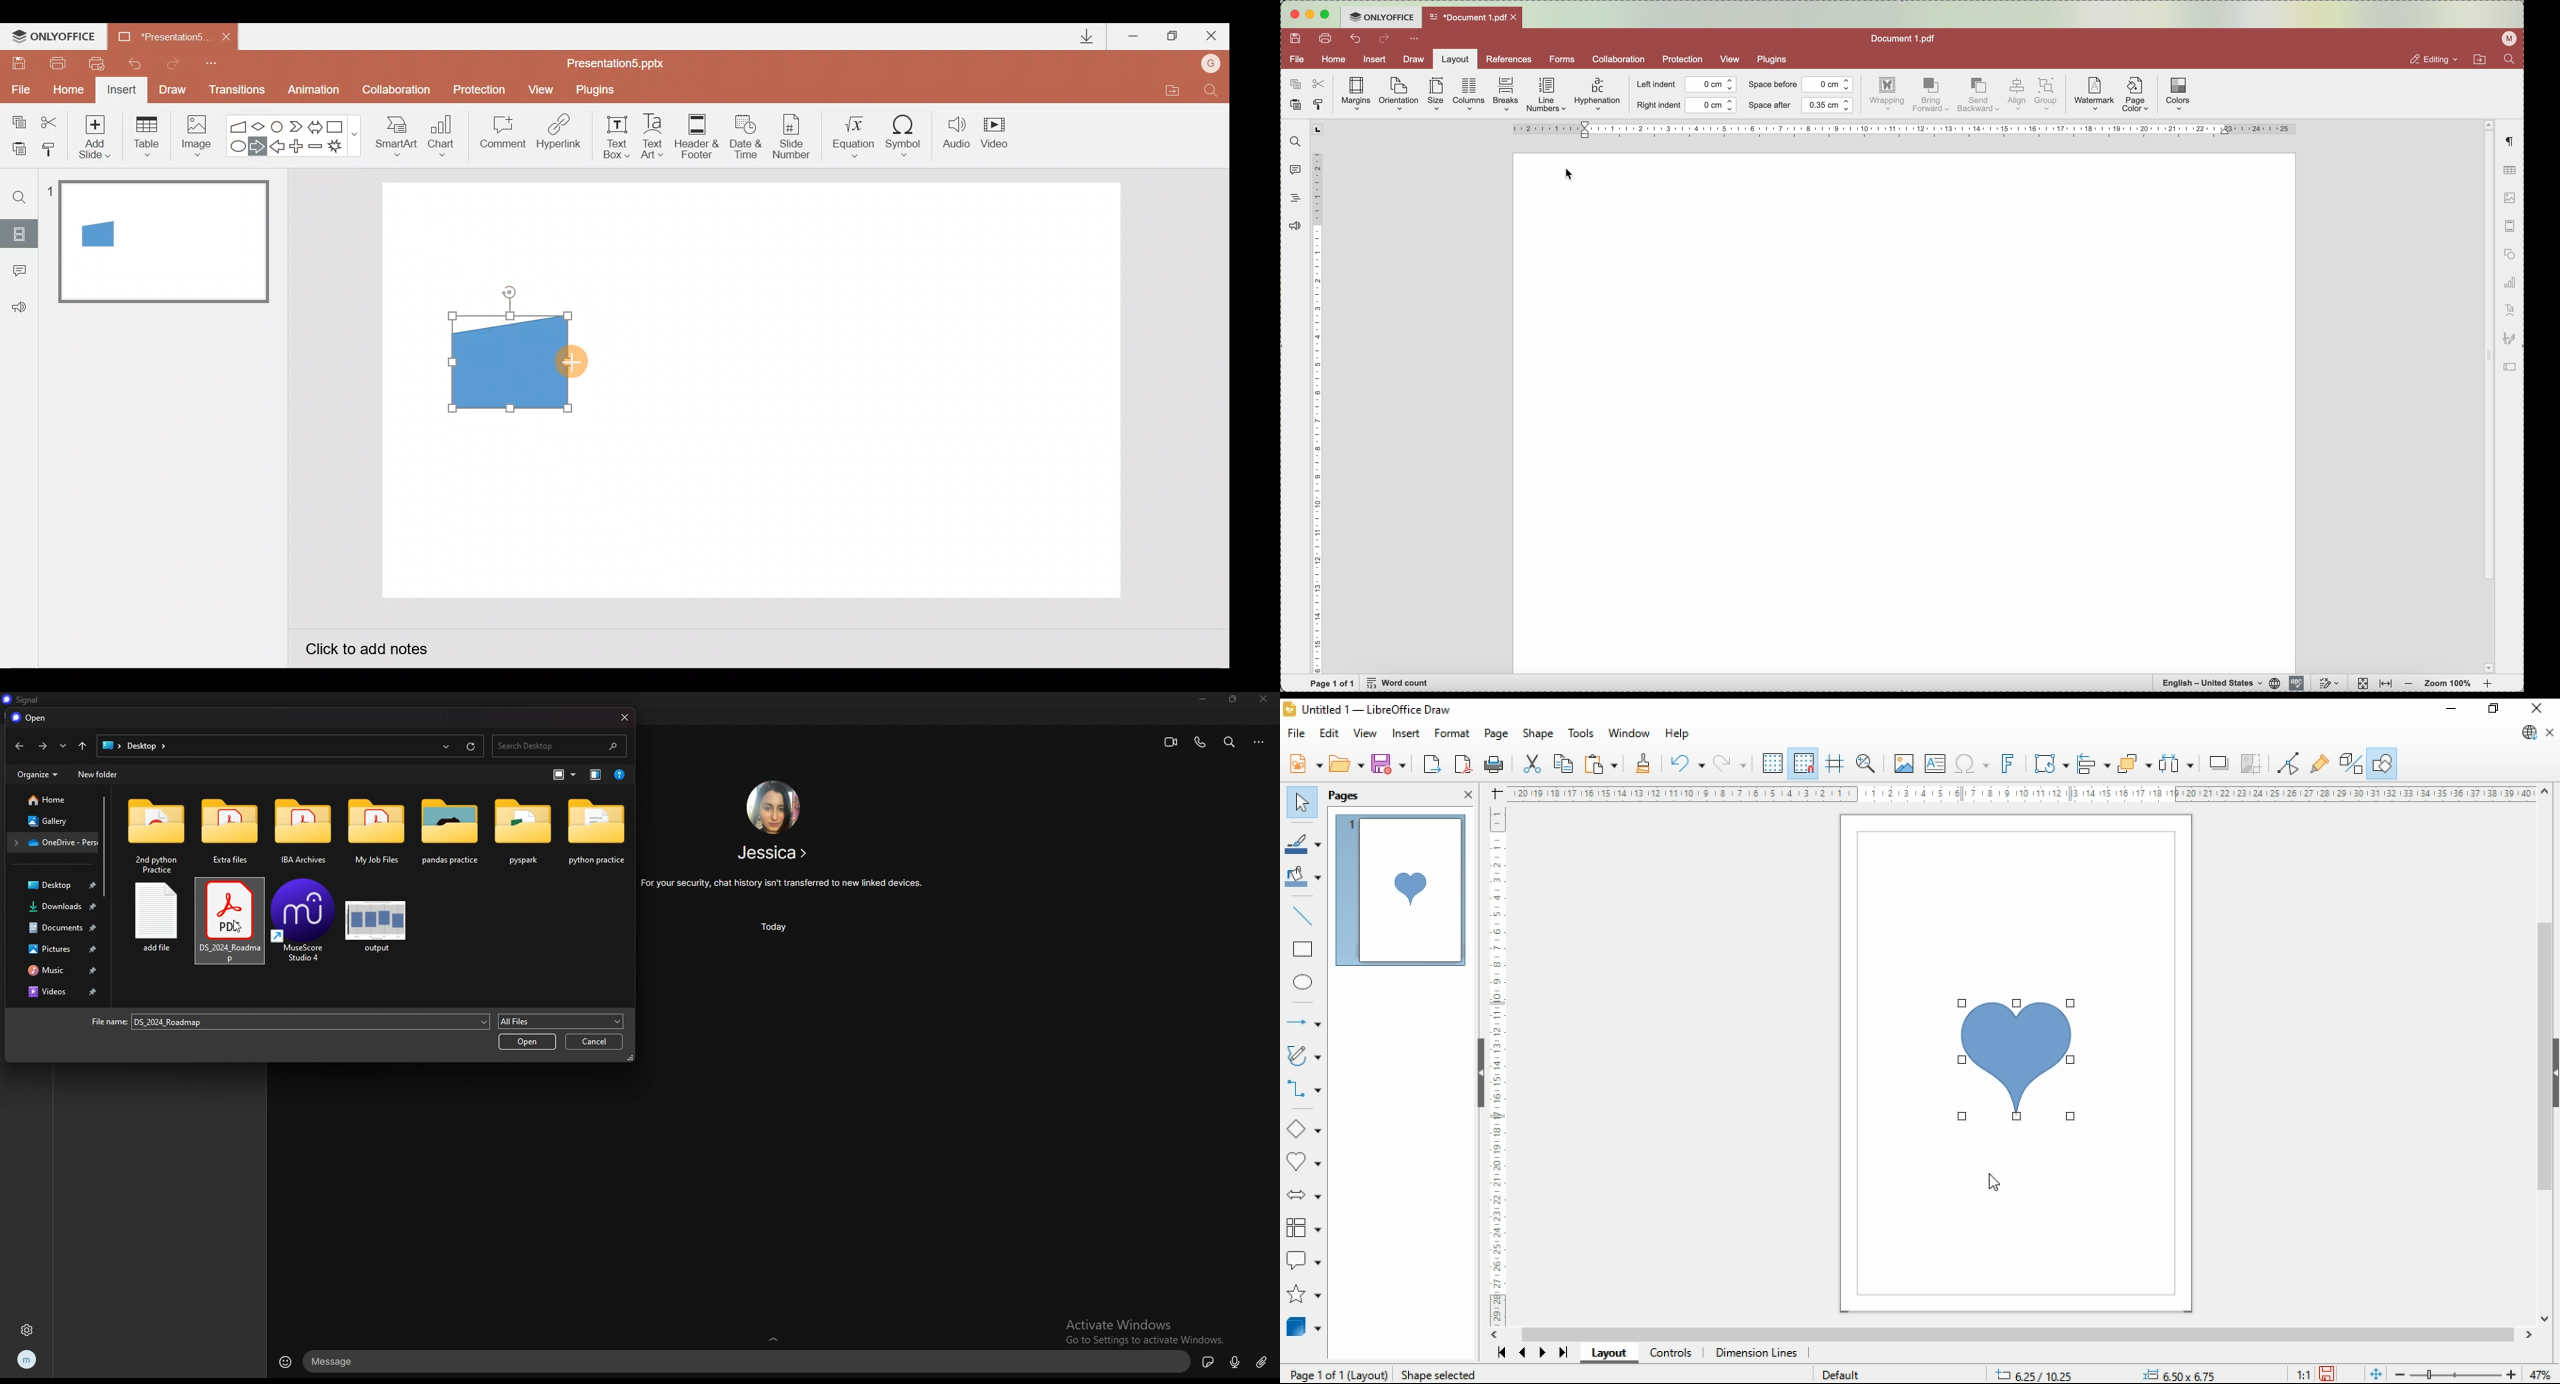 The width and height of the screenshot is (2576, 1400). Describe the element at coordinates (2450, 708) in the screenshot. I see `minimize` at that location.